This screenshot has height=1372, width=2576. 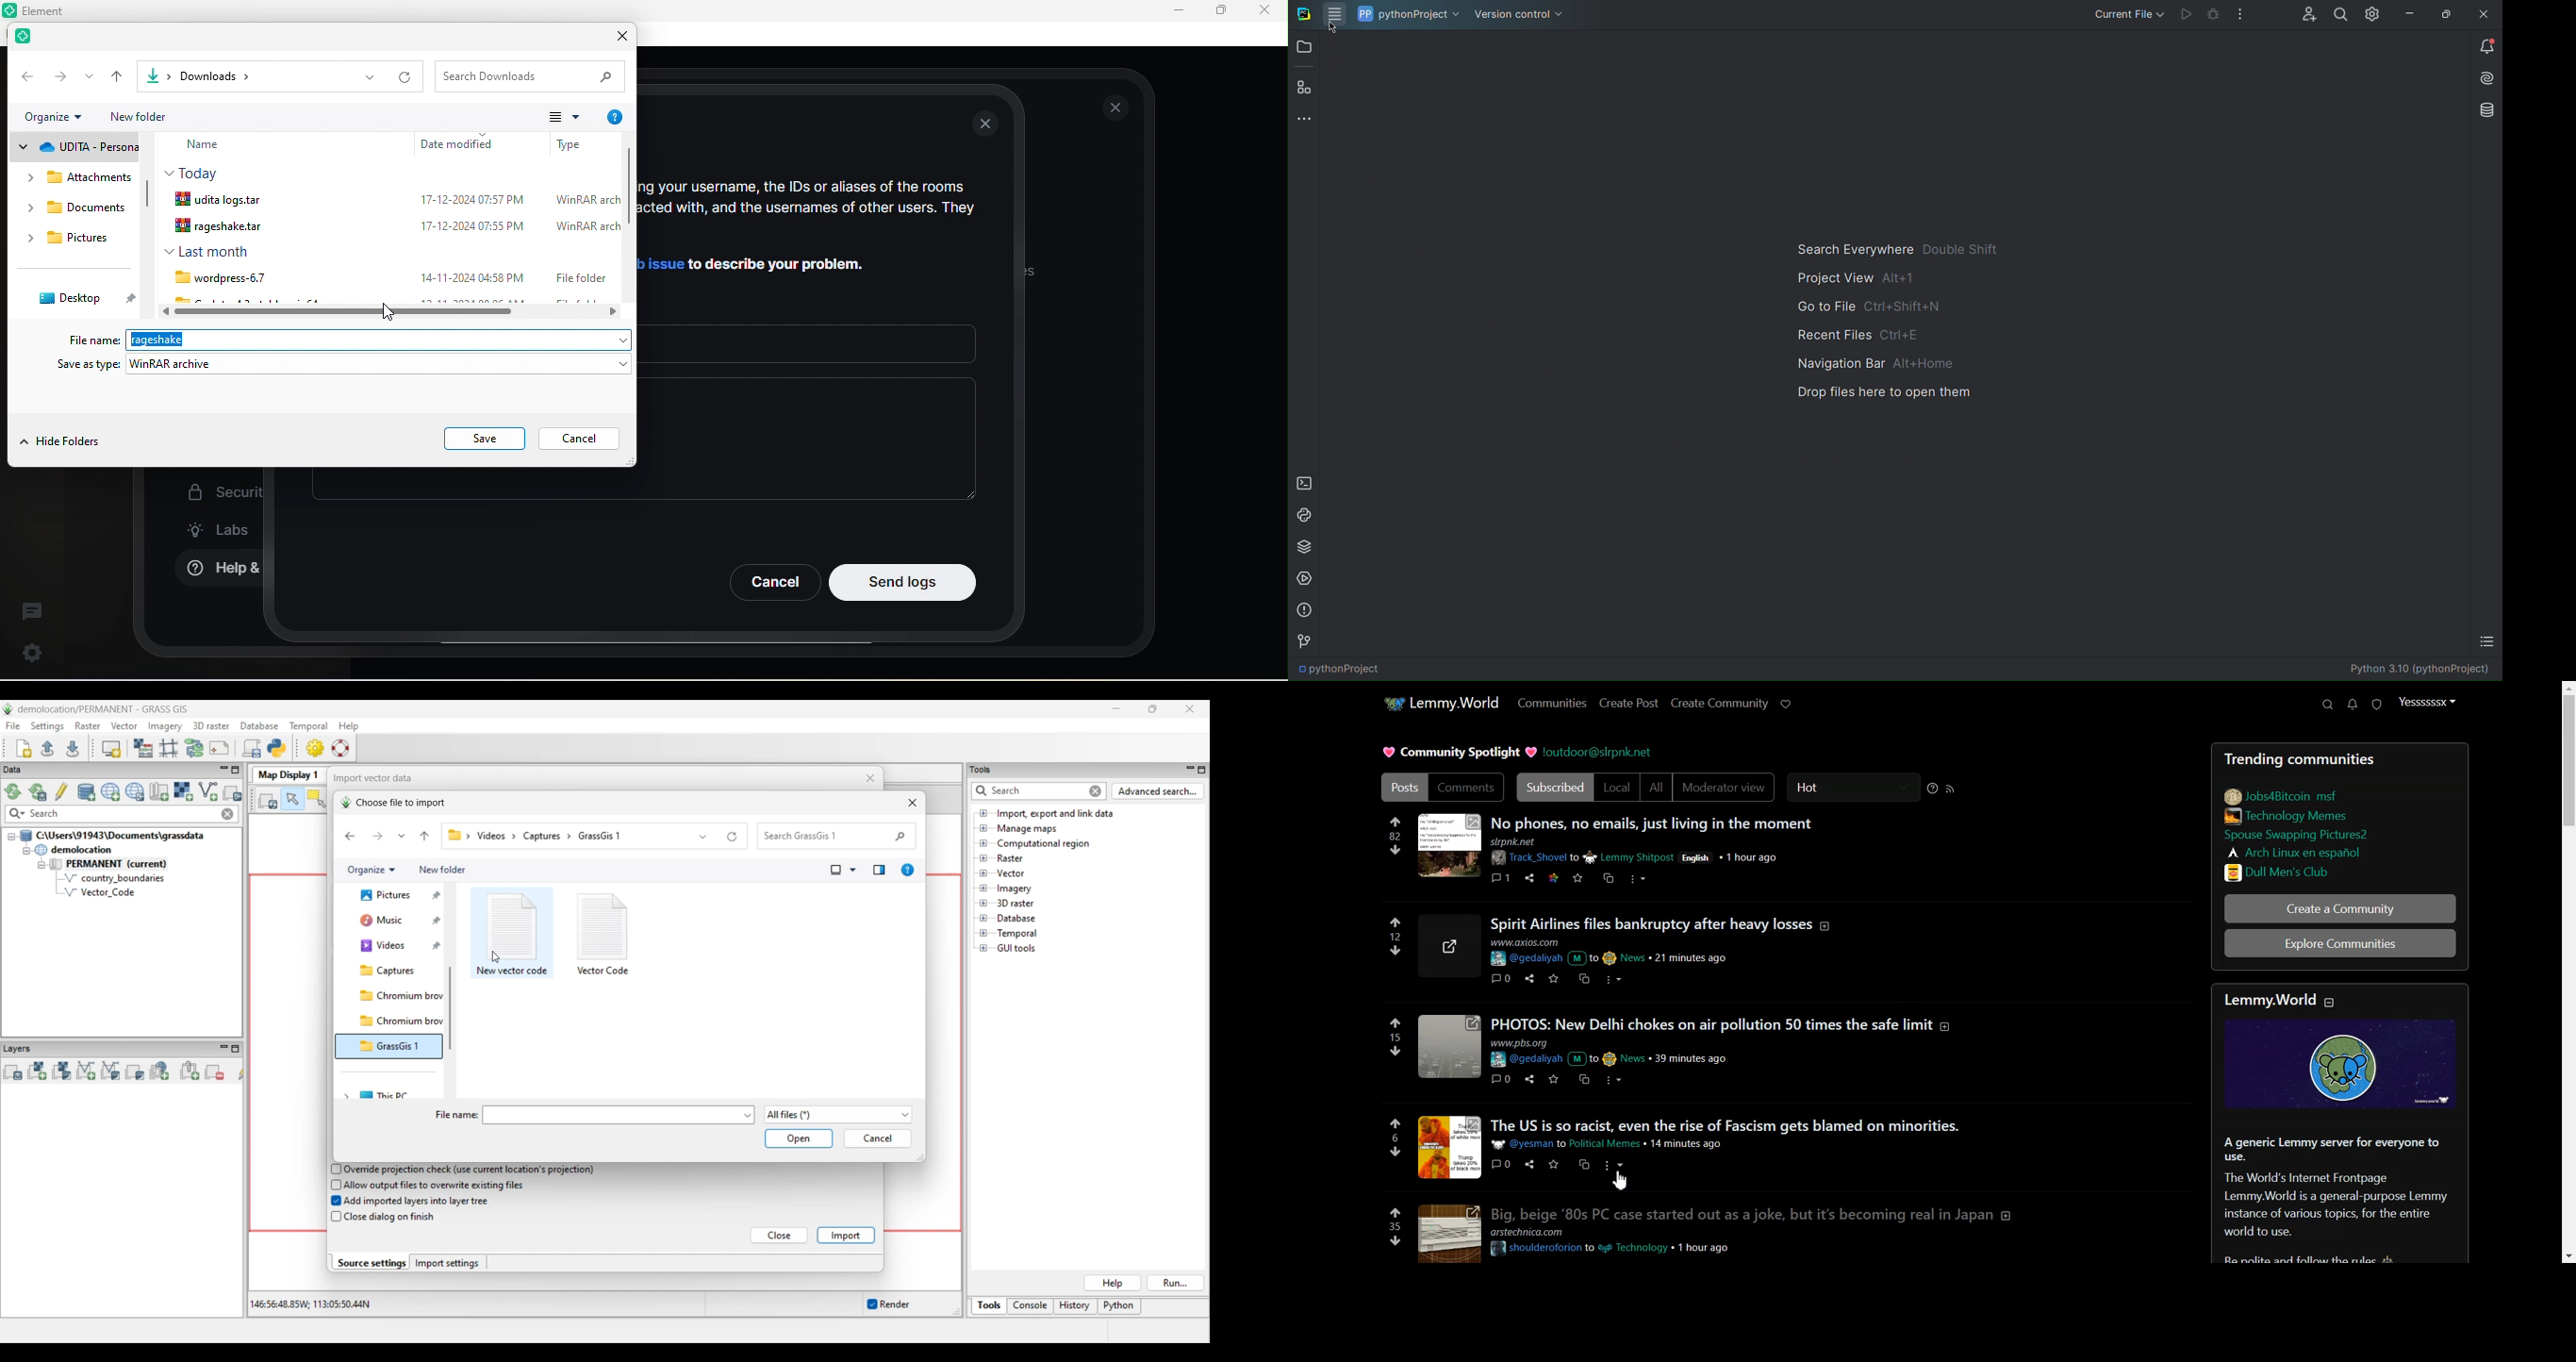 I want to click on maximize, so click(x=1220, y=11).